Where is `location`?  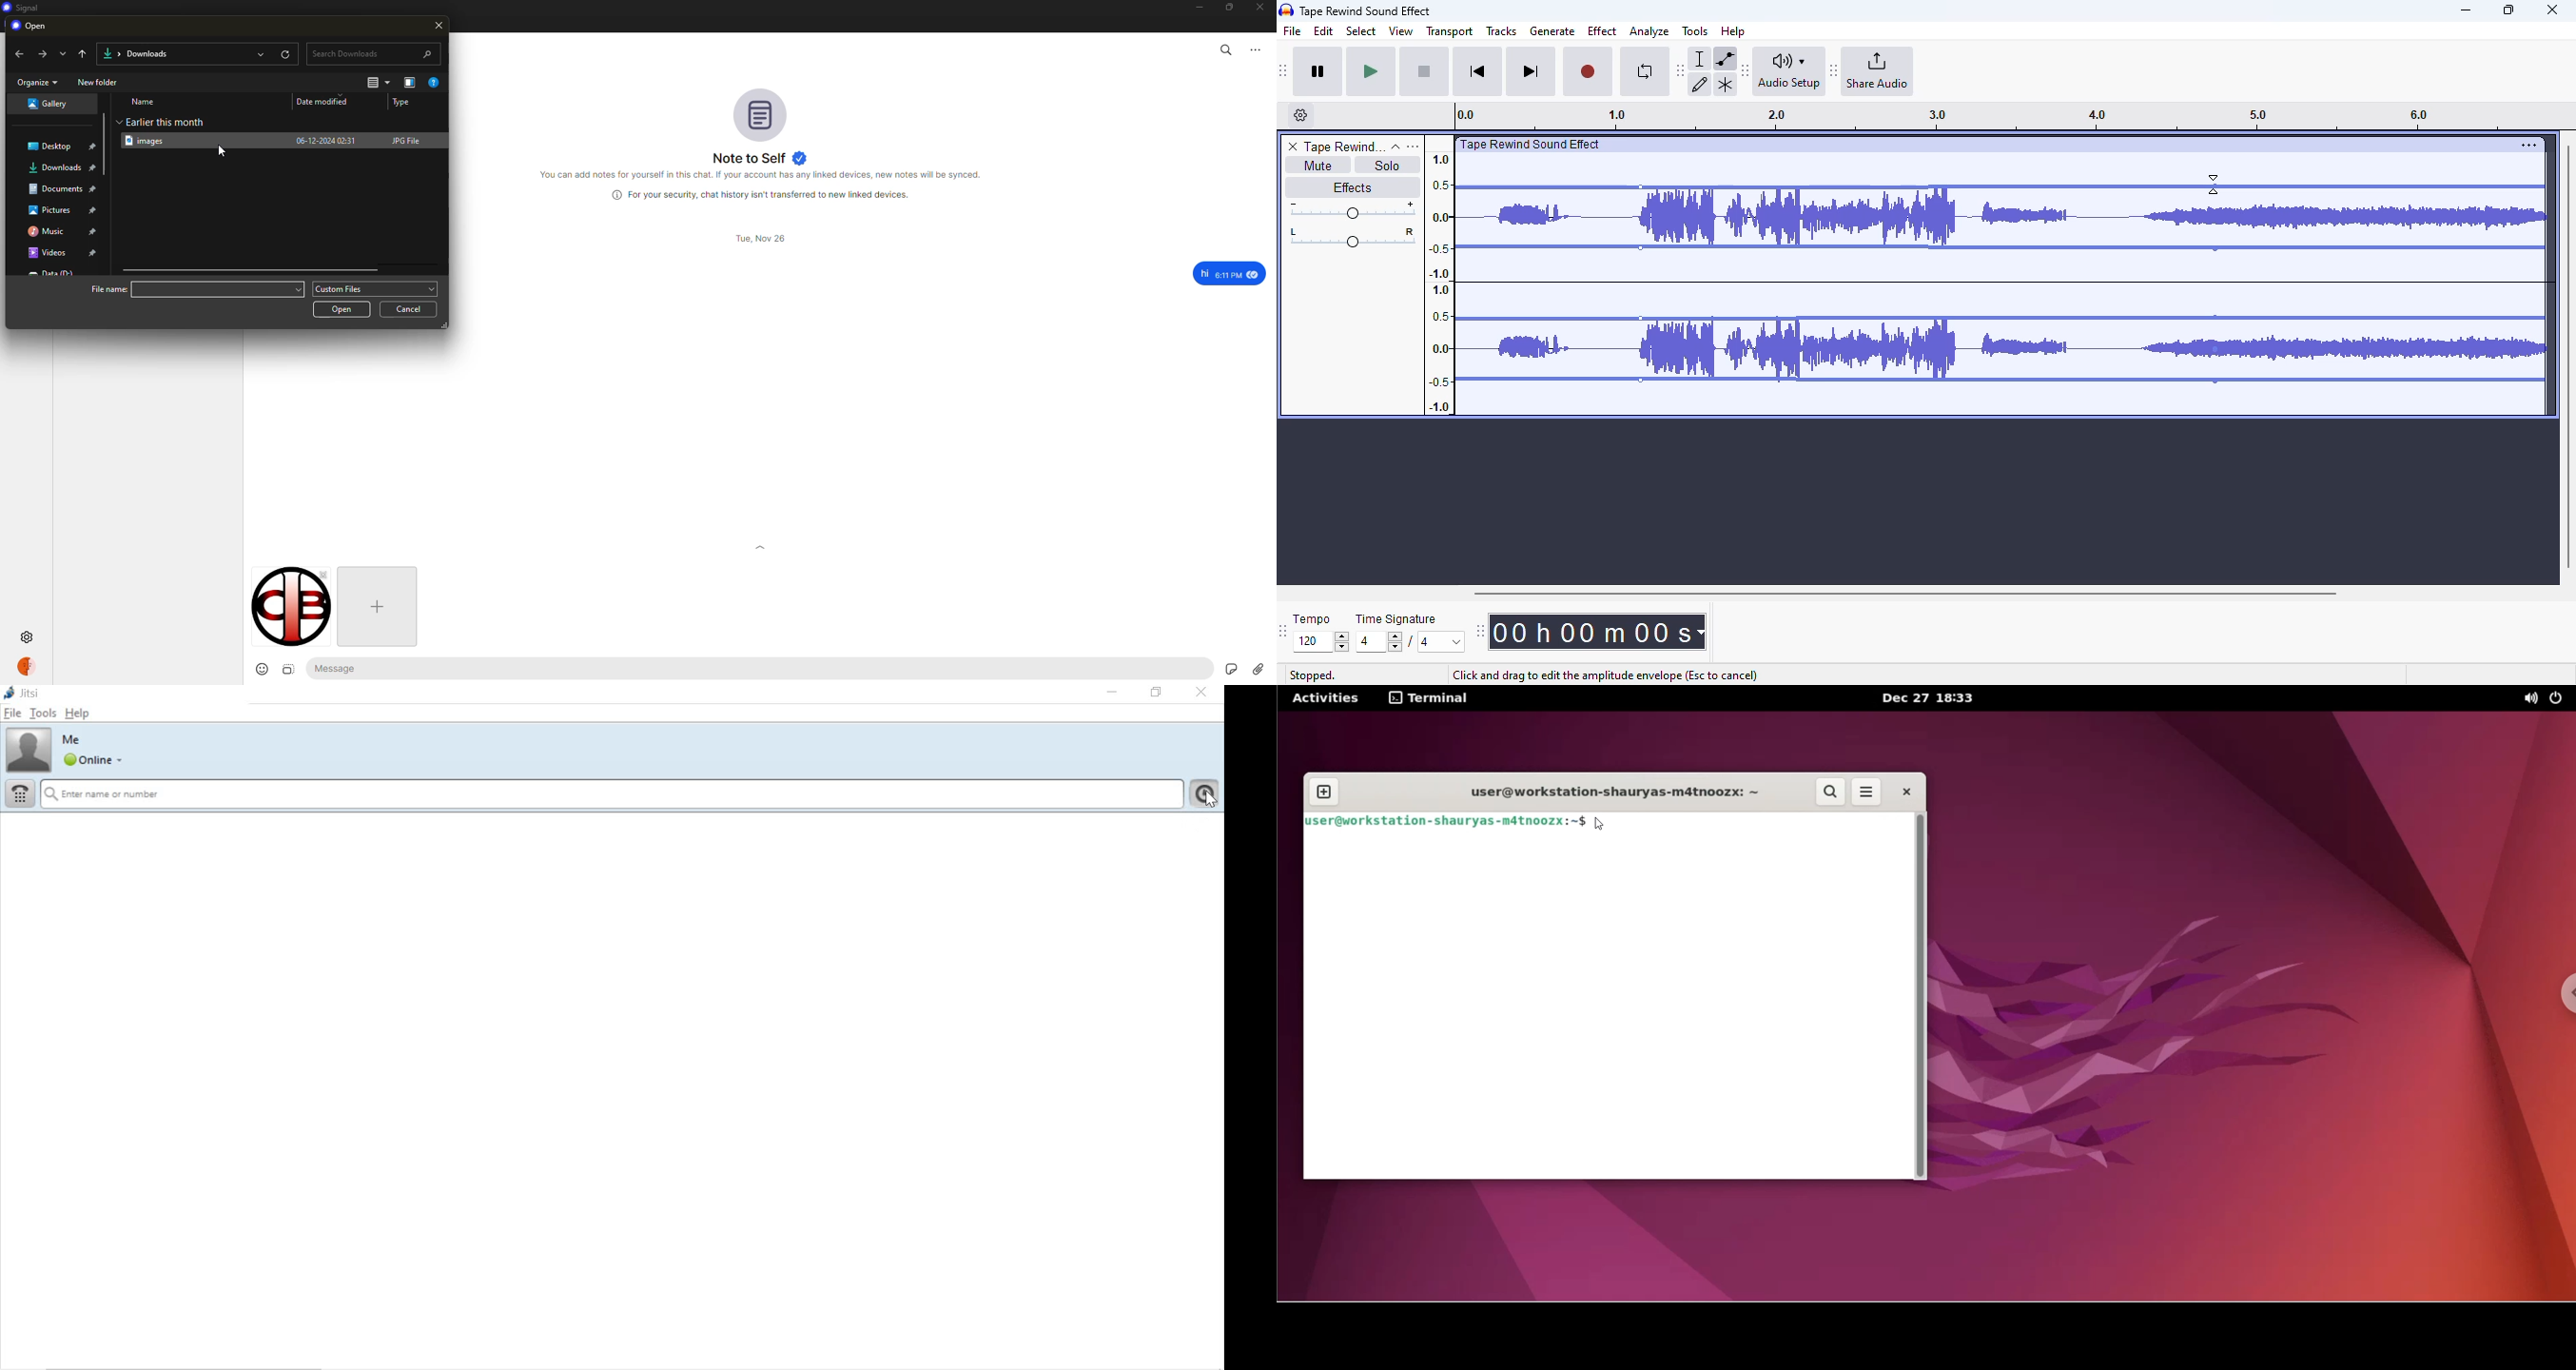
location is located at coordinates (55, 167).